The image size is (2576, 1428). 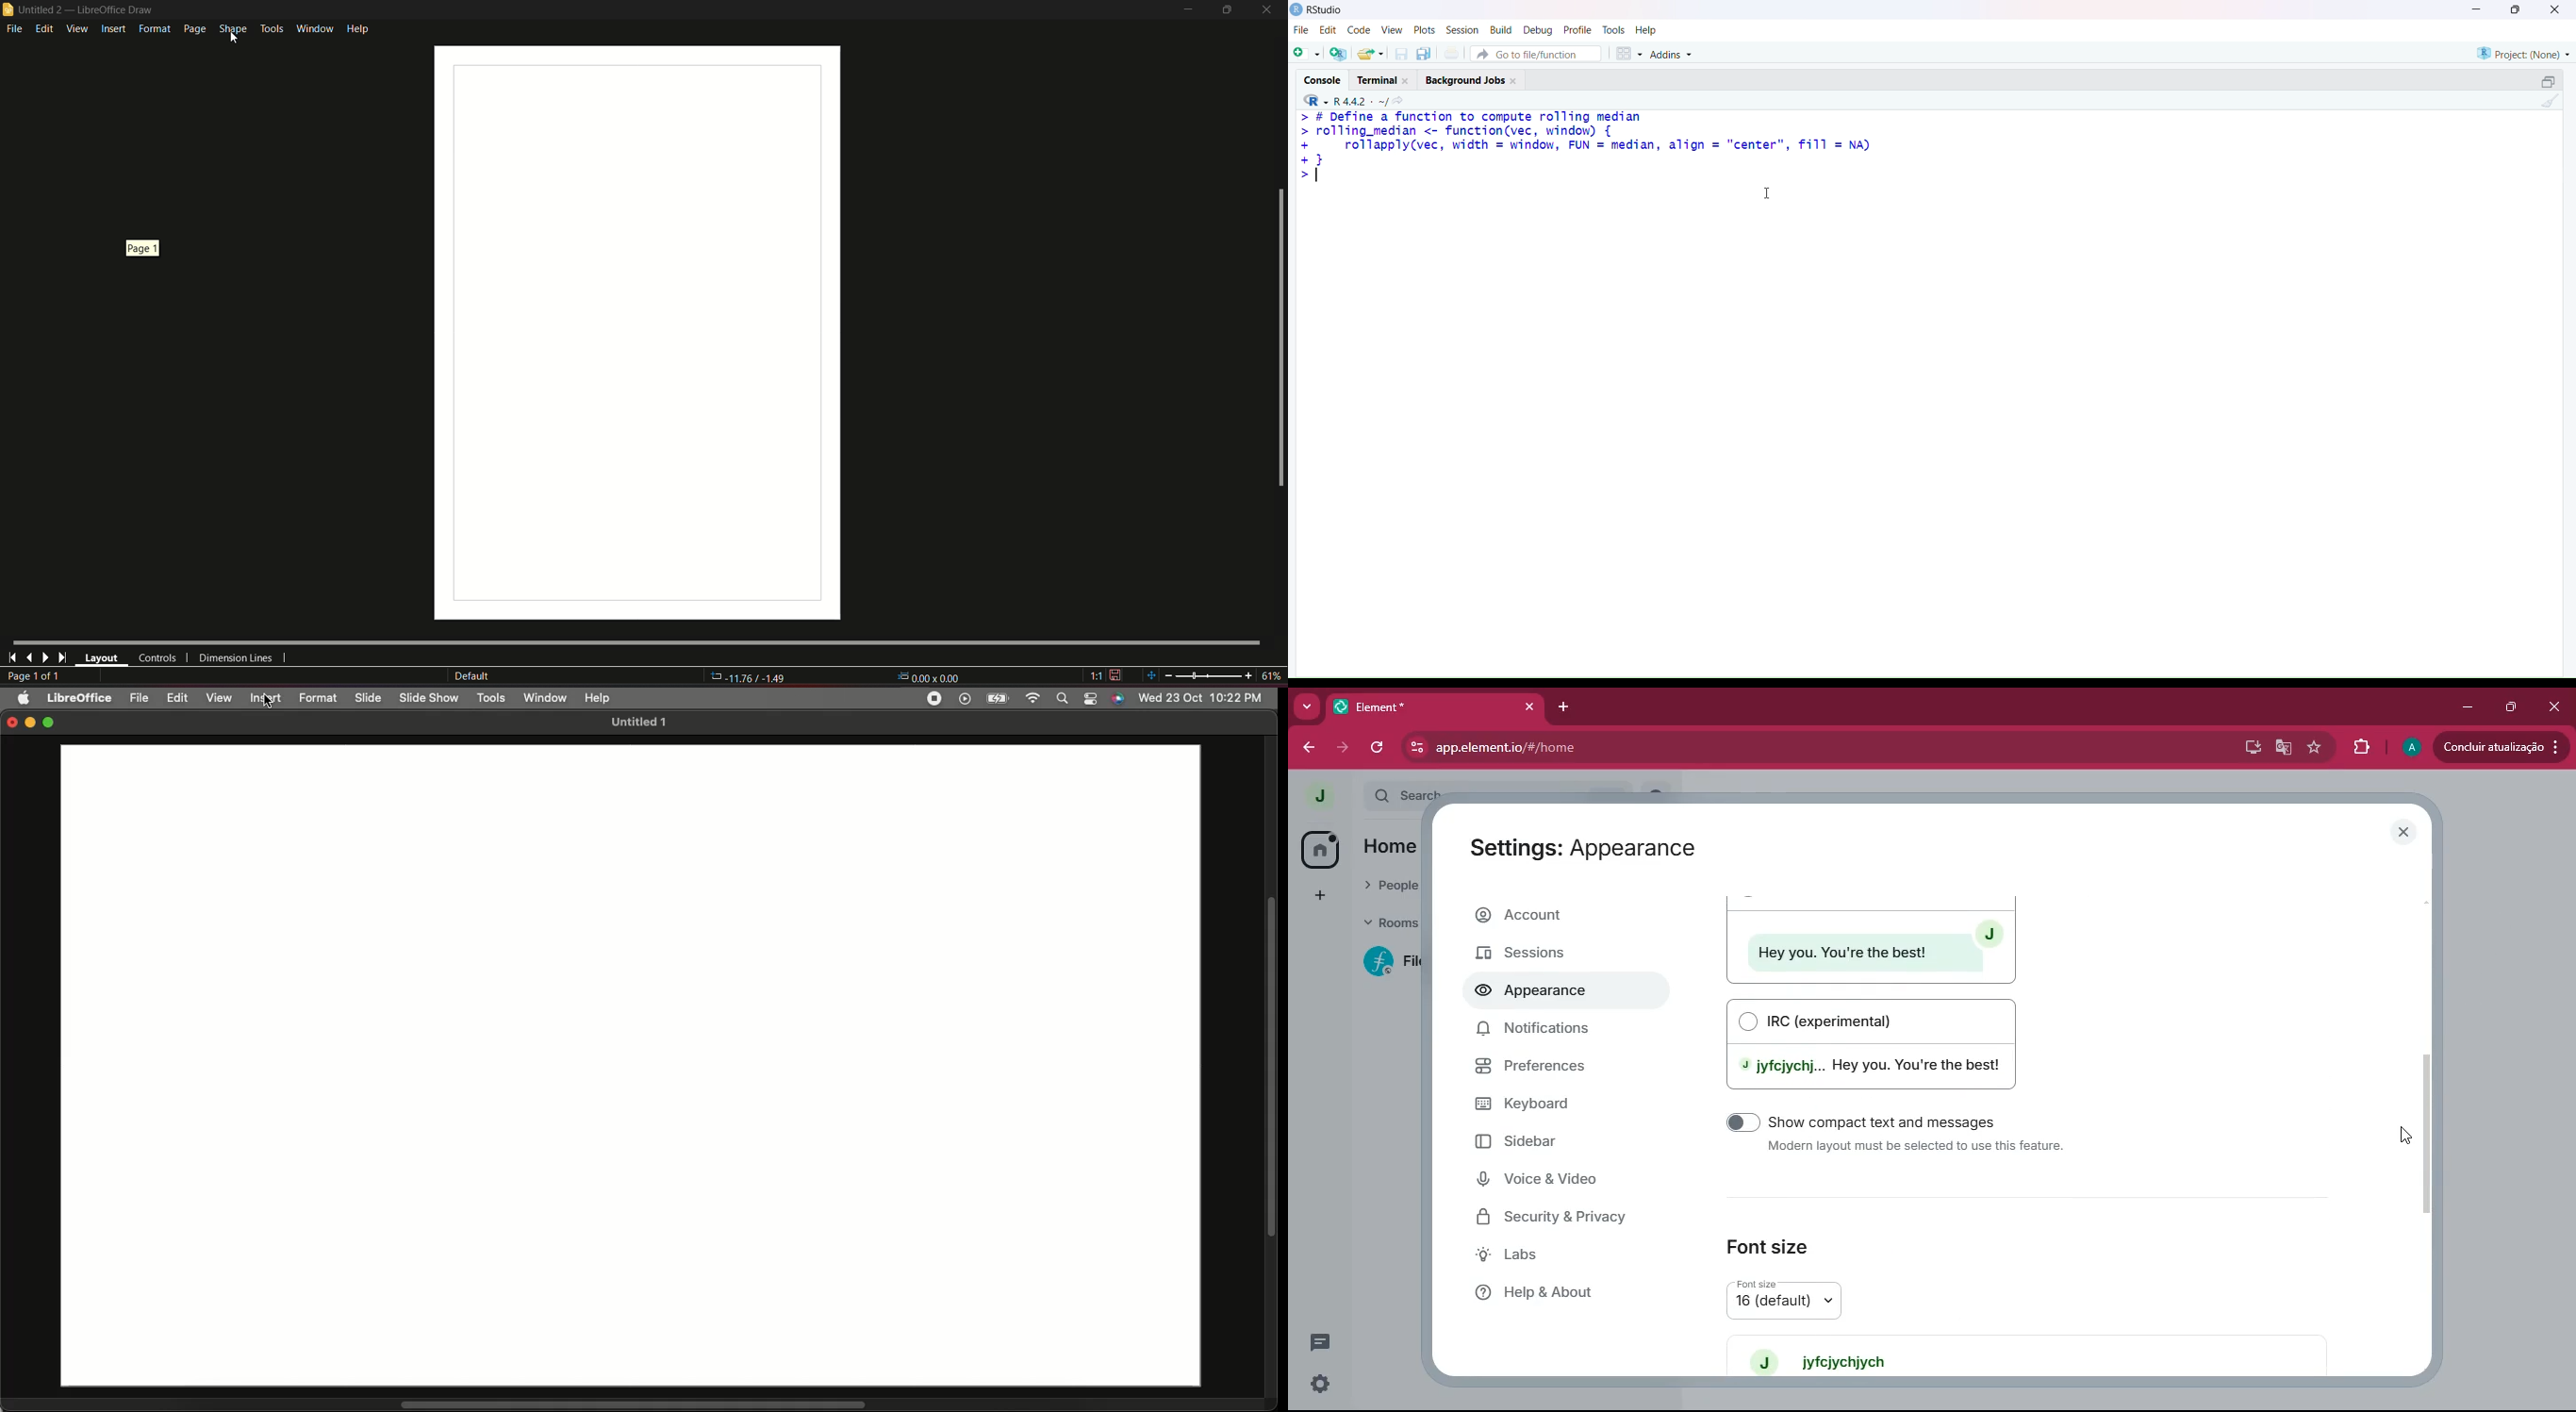 I want to click on terminal, so click(x=1377, y=81).